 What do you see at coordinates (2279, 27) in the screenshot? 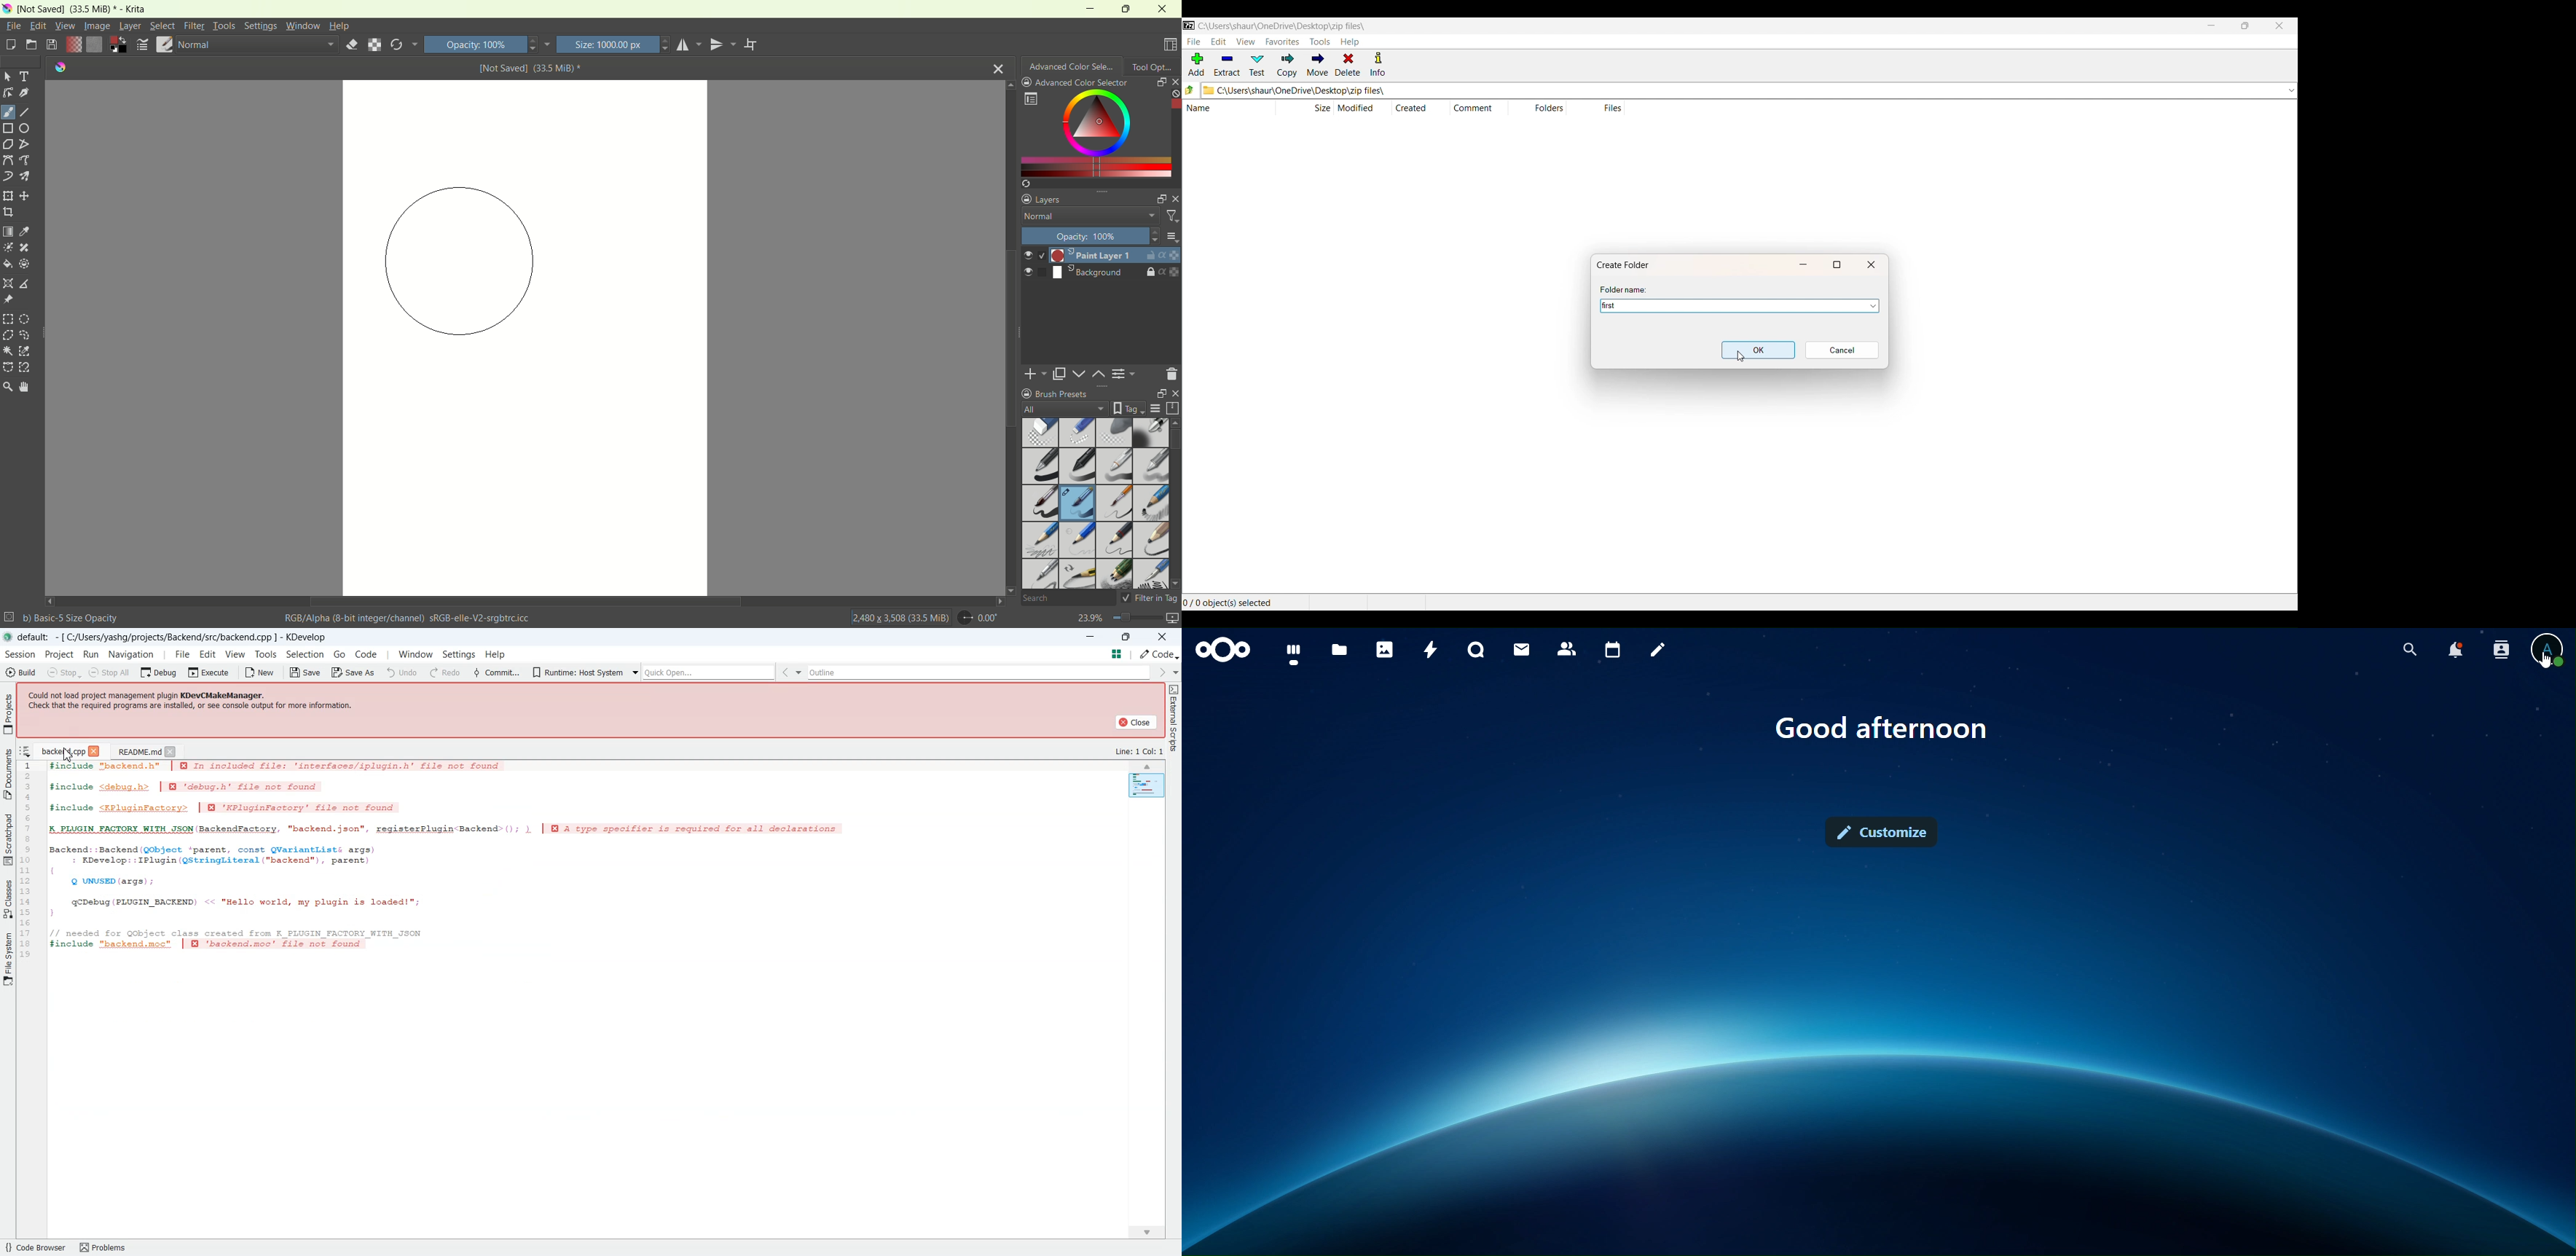
I see `CLOSE` at bounding box center [2279, 27].